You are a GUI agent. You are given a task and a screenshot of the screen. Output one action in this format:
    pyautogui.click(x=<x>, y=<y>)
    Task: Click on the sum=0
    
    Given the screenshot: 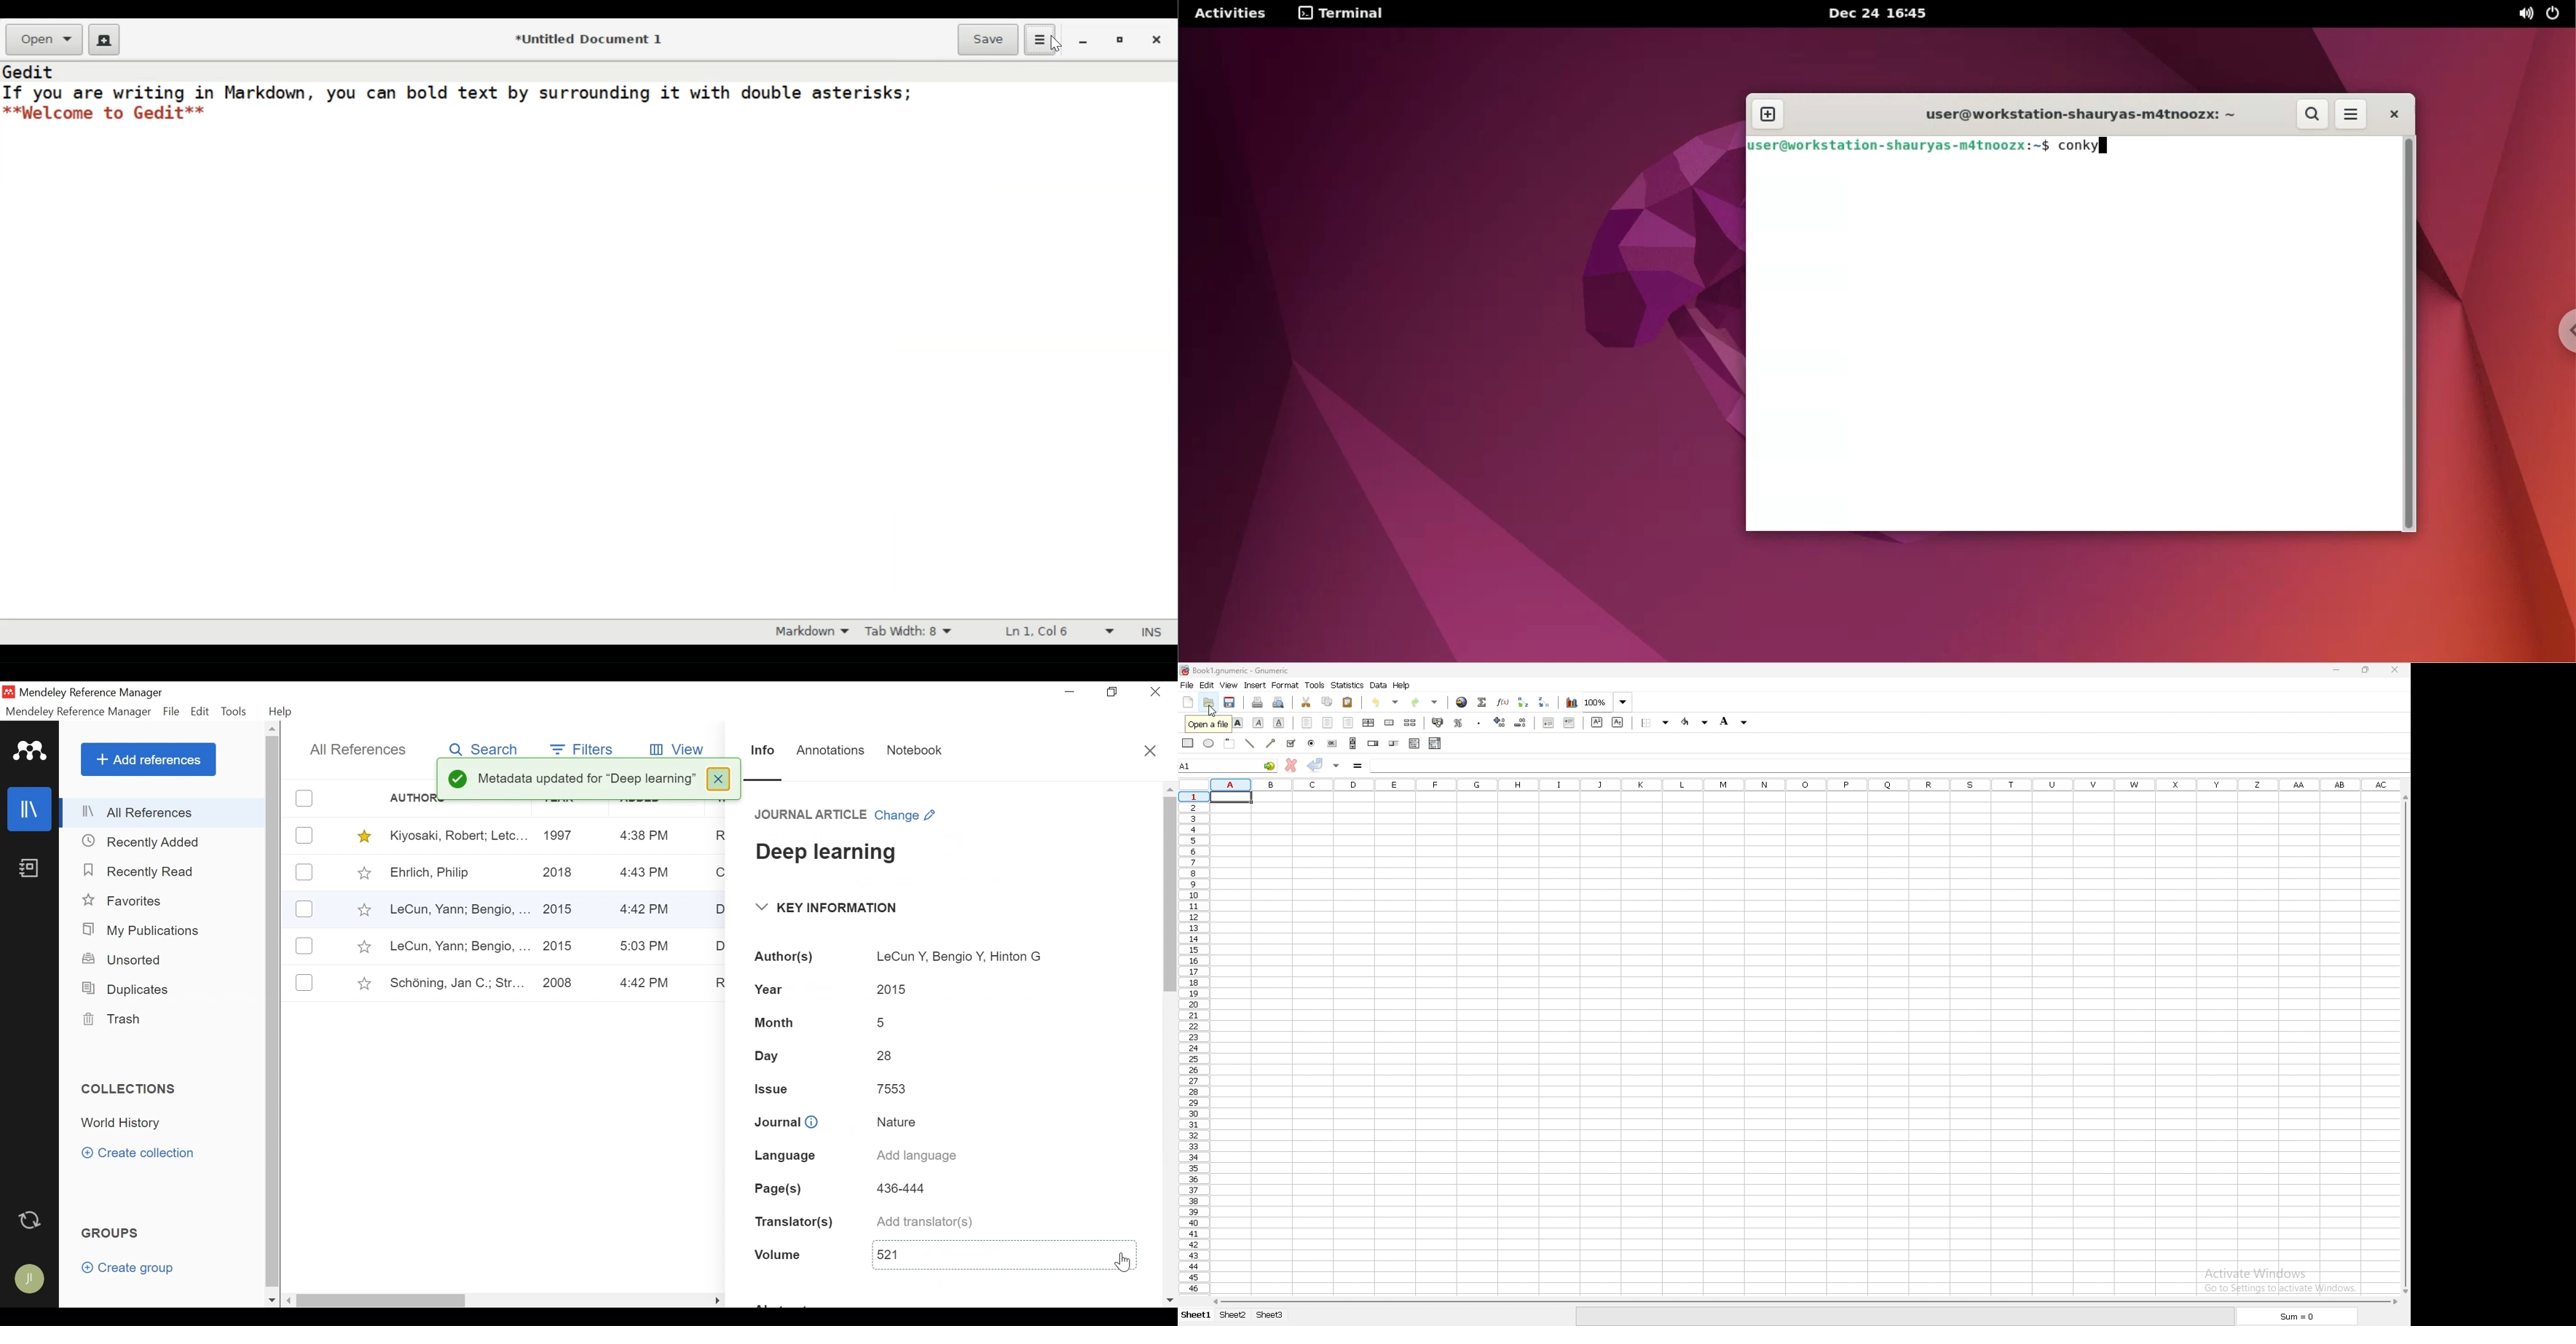 What is the action you would take?
    pyautogui.click(x=2293, y=1316)
    